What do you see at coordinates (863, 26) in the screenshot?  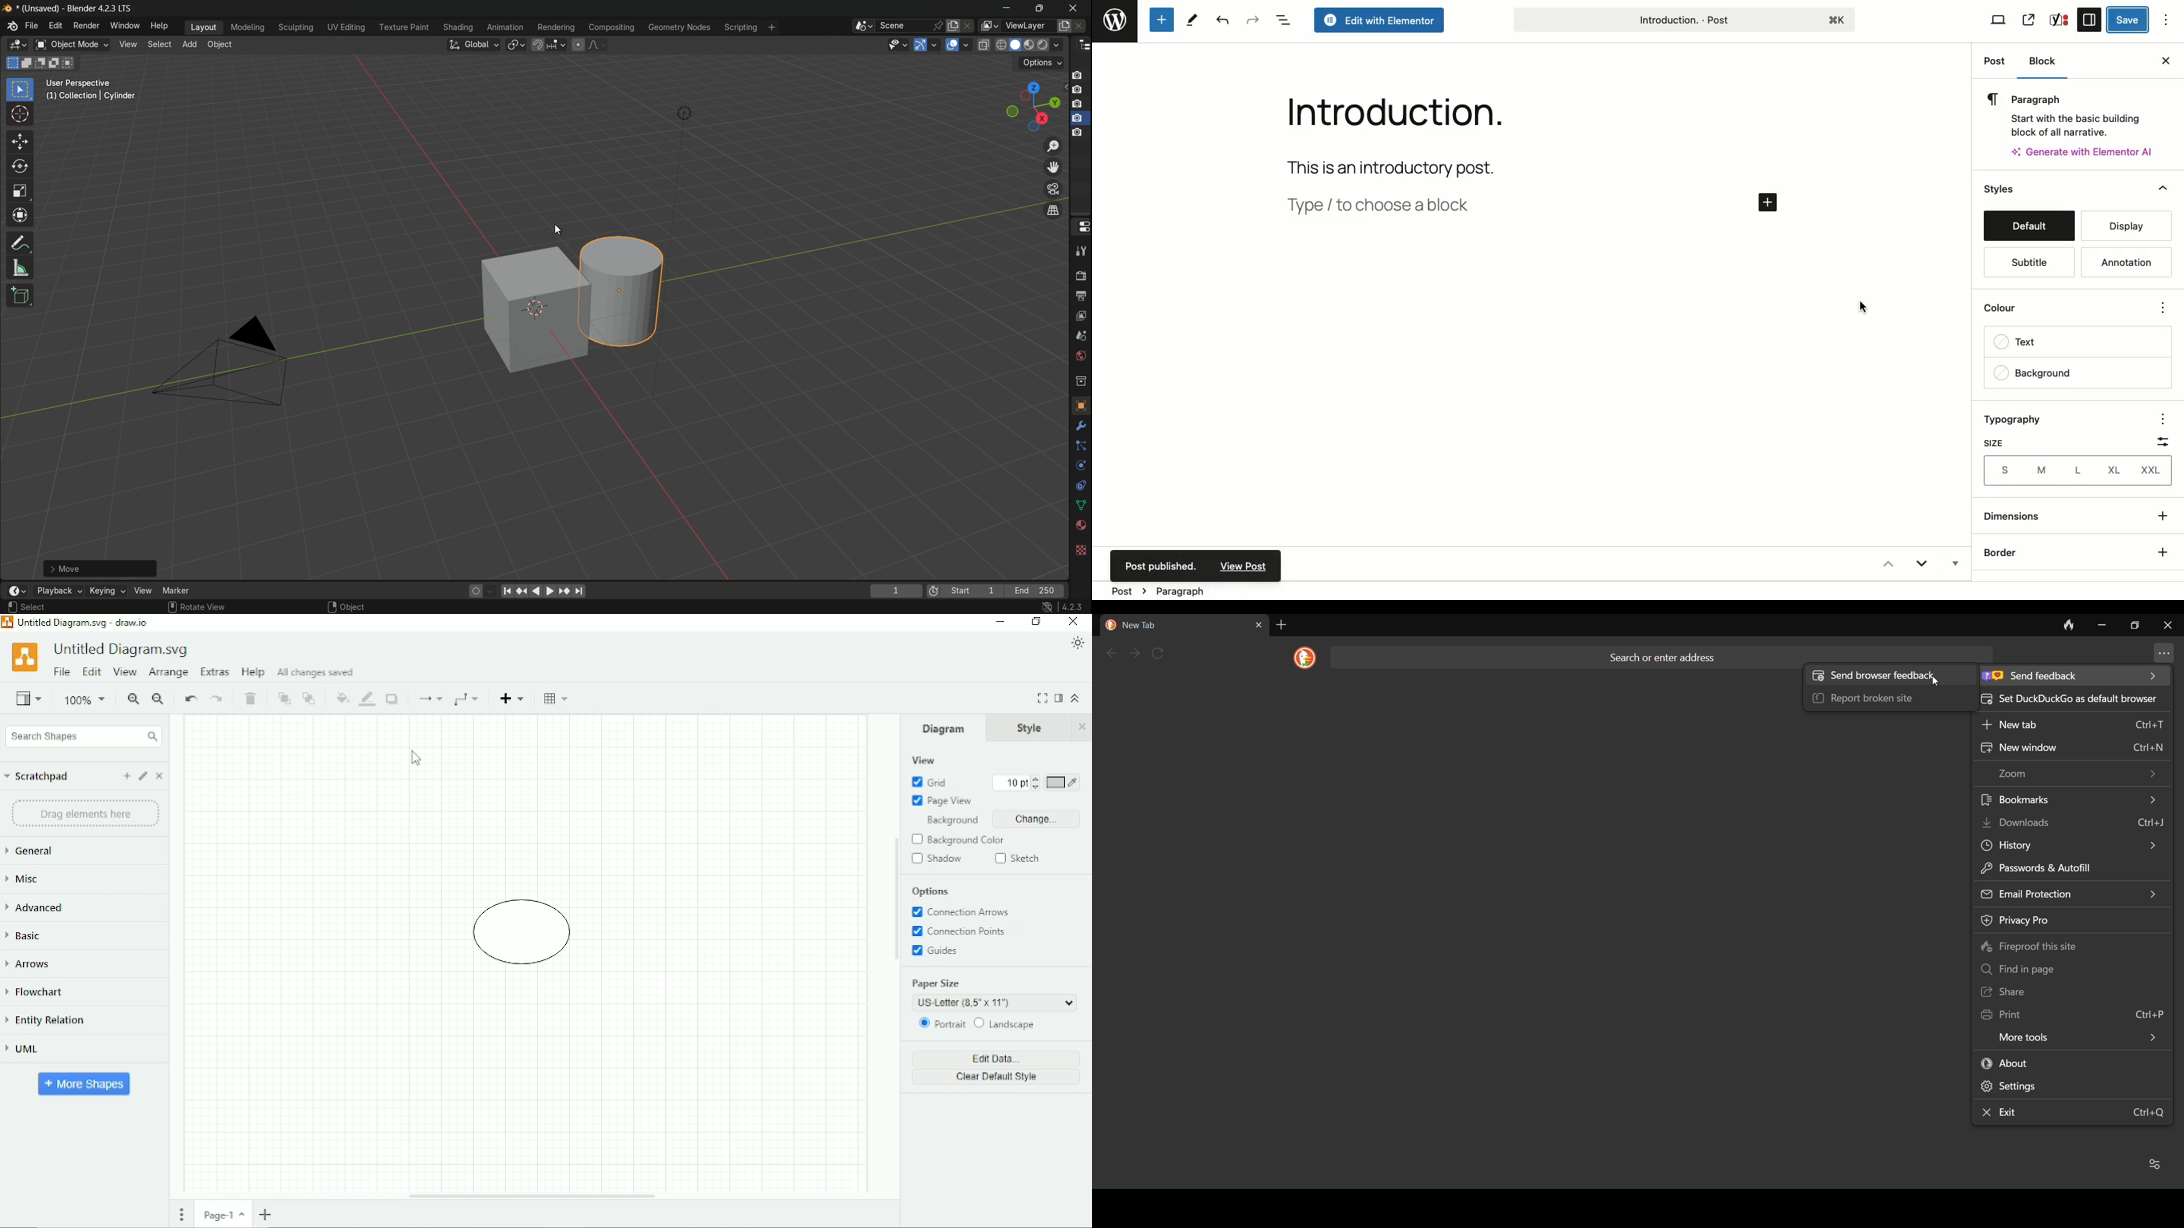 I see `browse scenes` at bounding box center [863, 26].